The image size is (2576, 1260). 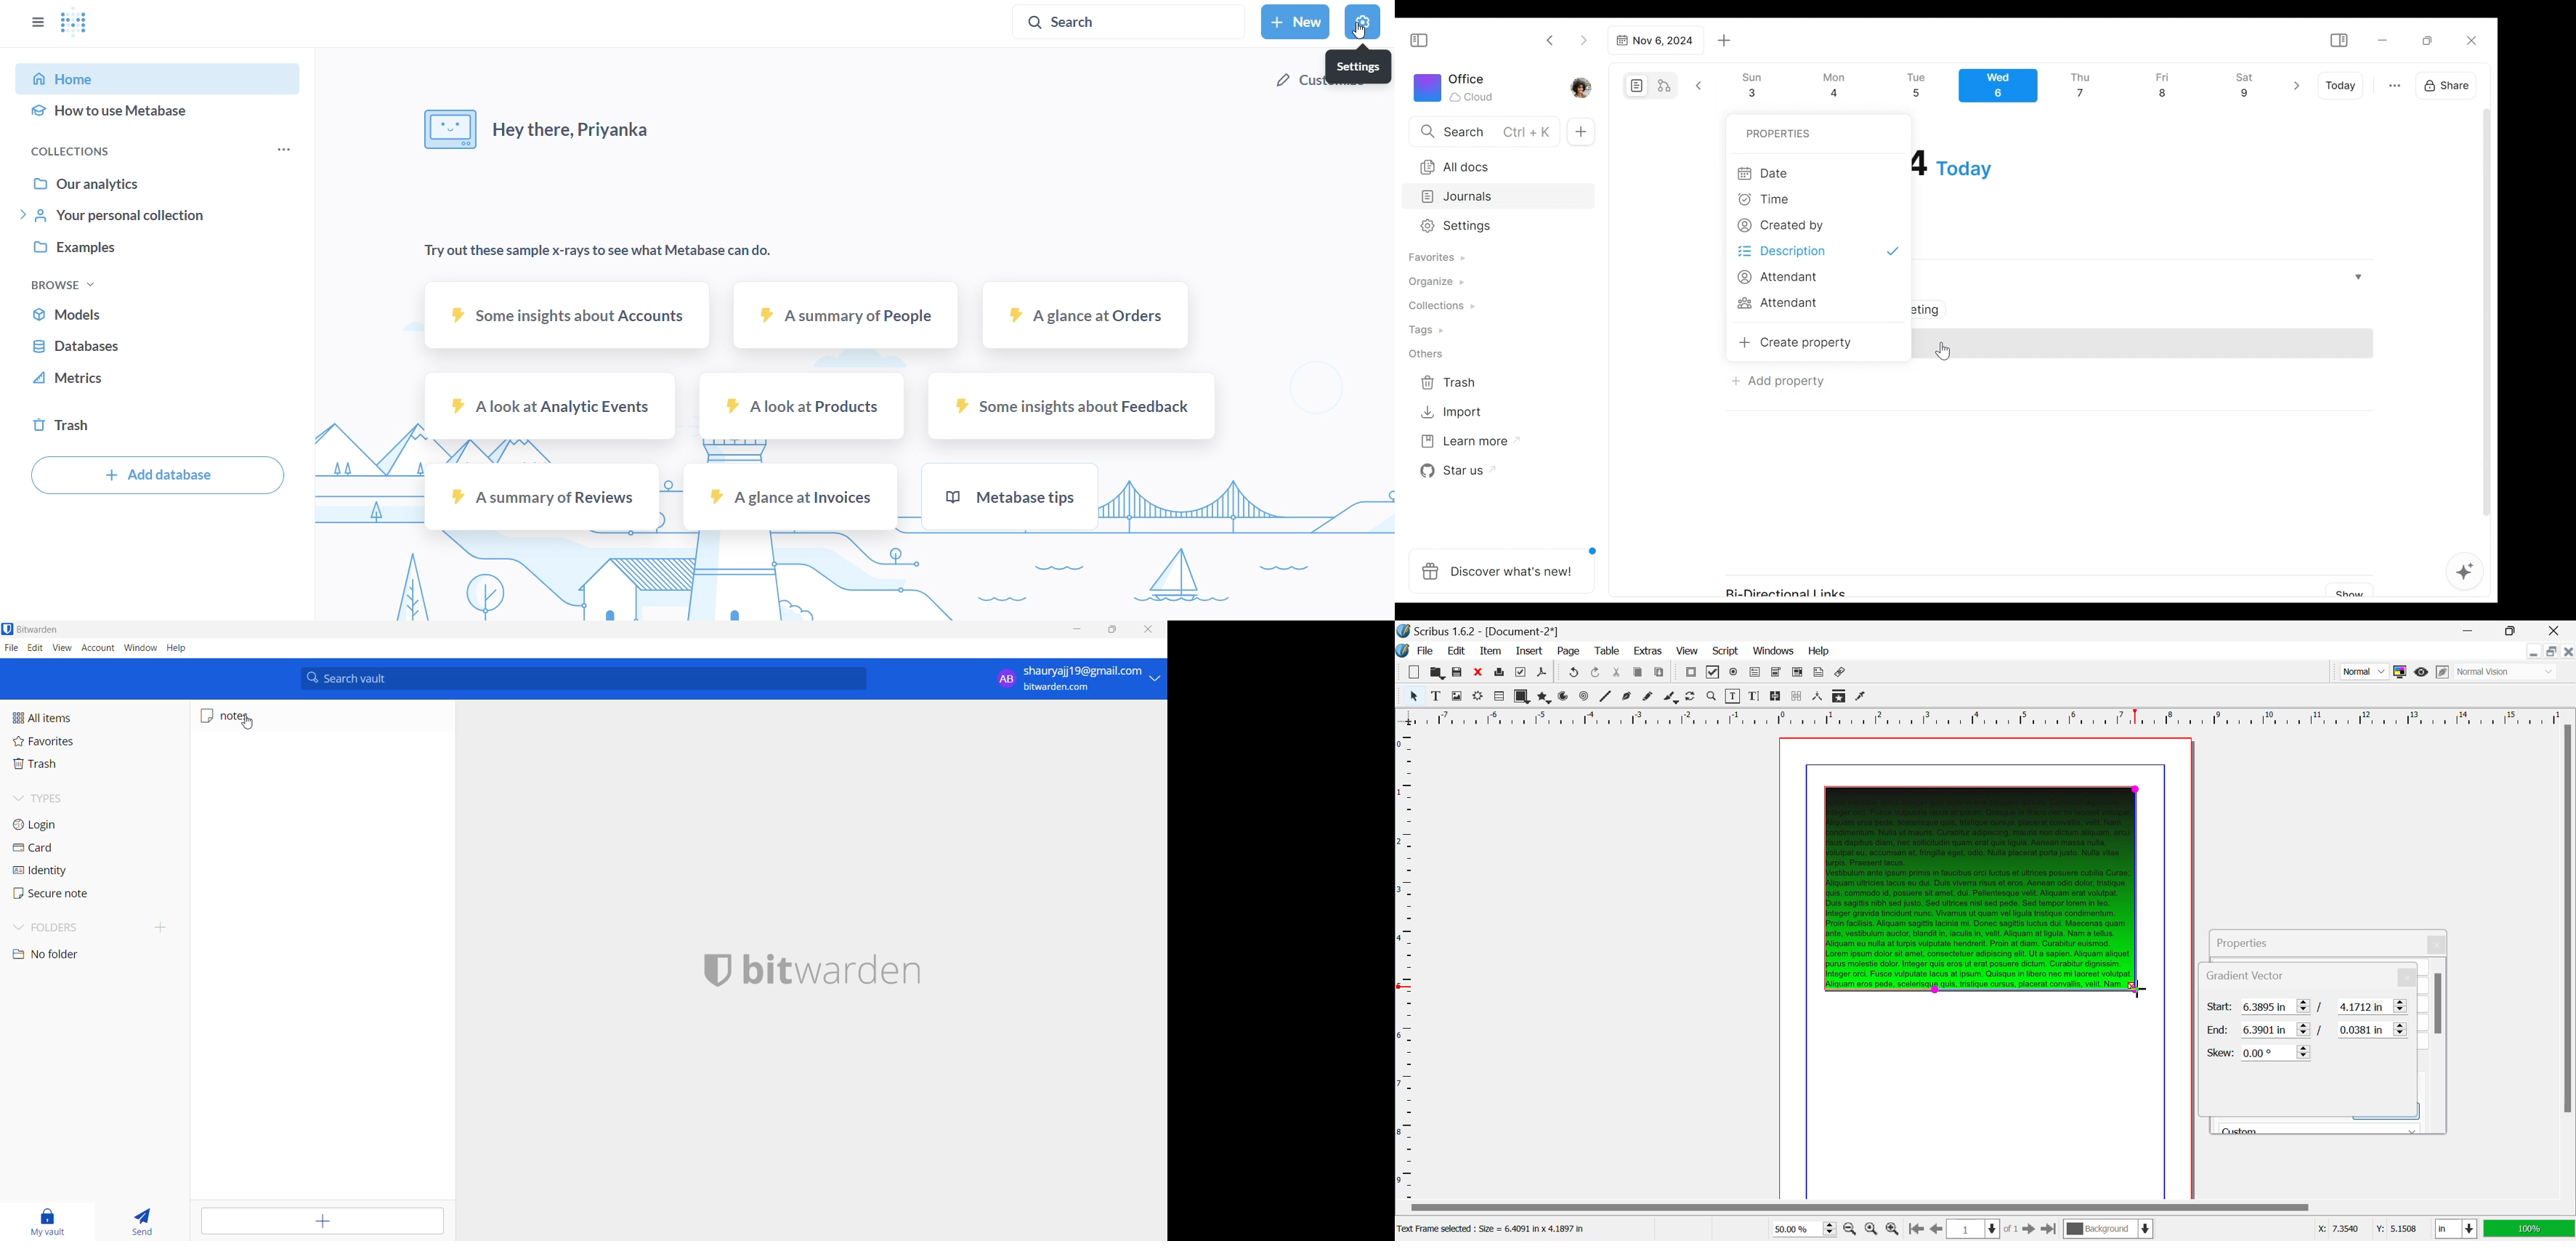 I want to click on databse, so click(x=157, y=347).